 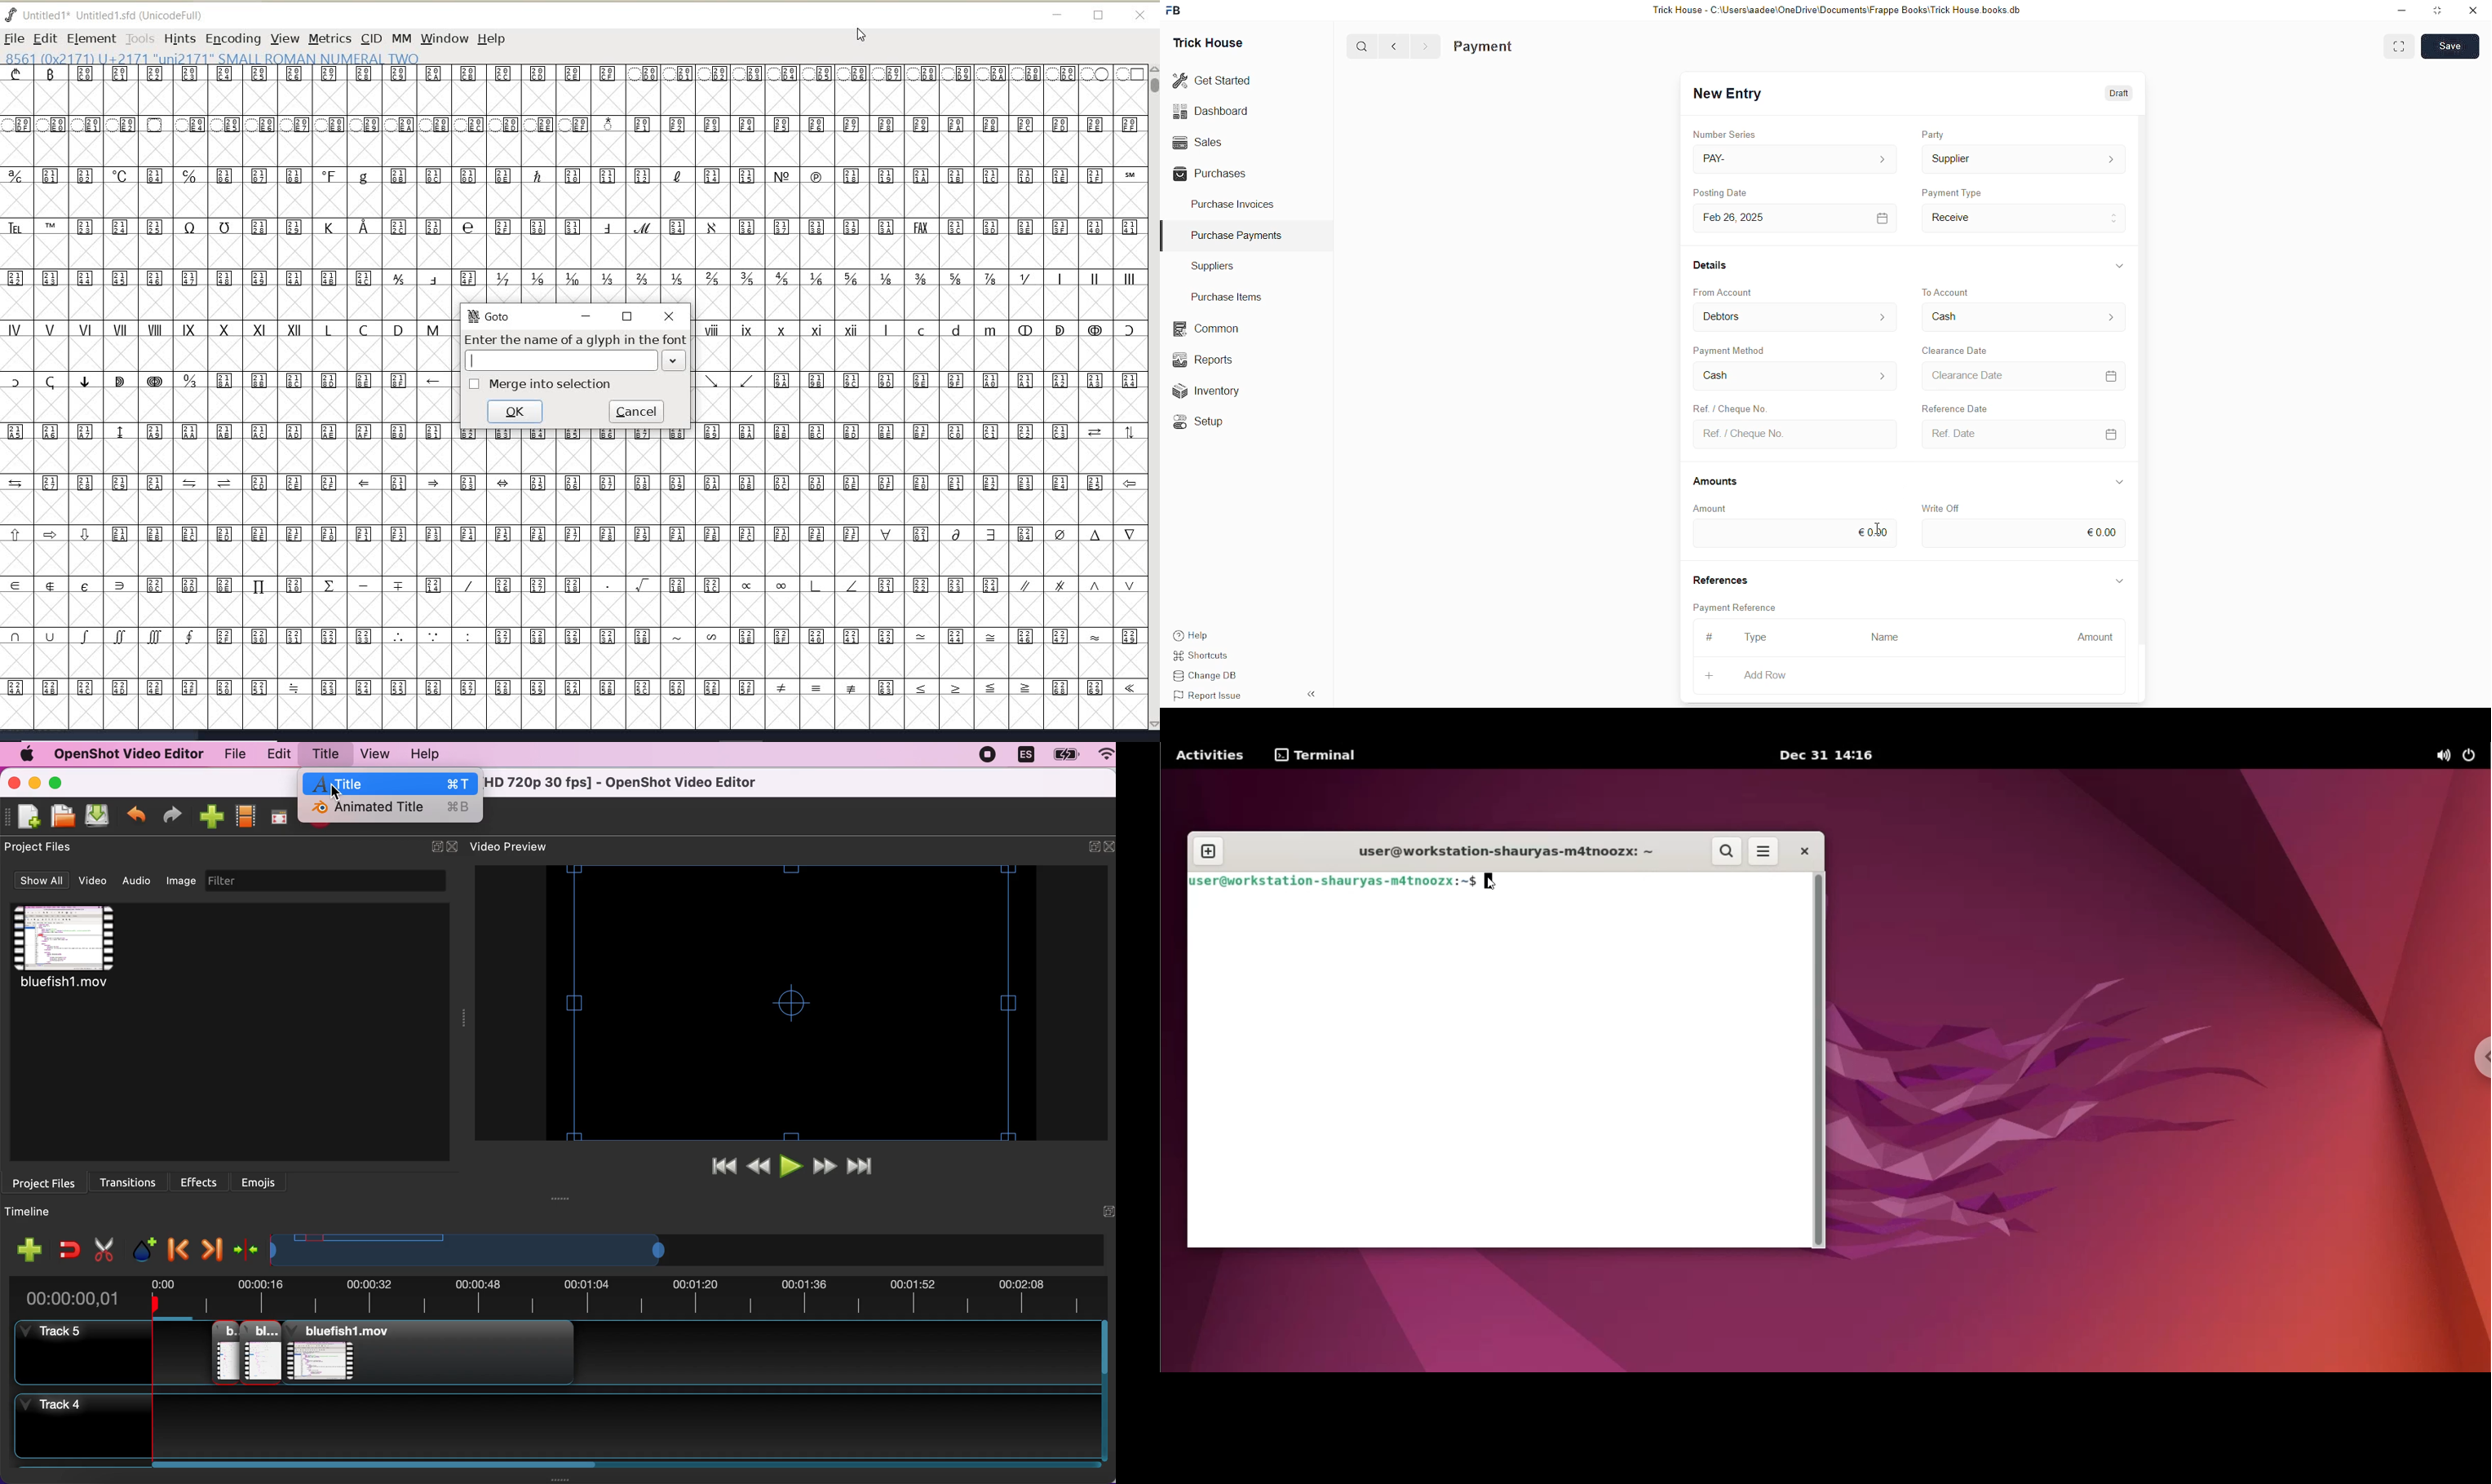 I want to click on From Account, so click(x=1725, y=291).